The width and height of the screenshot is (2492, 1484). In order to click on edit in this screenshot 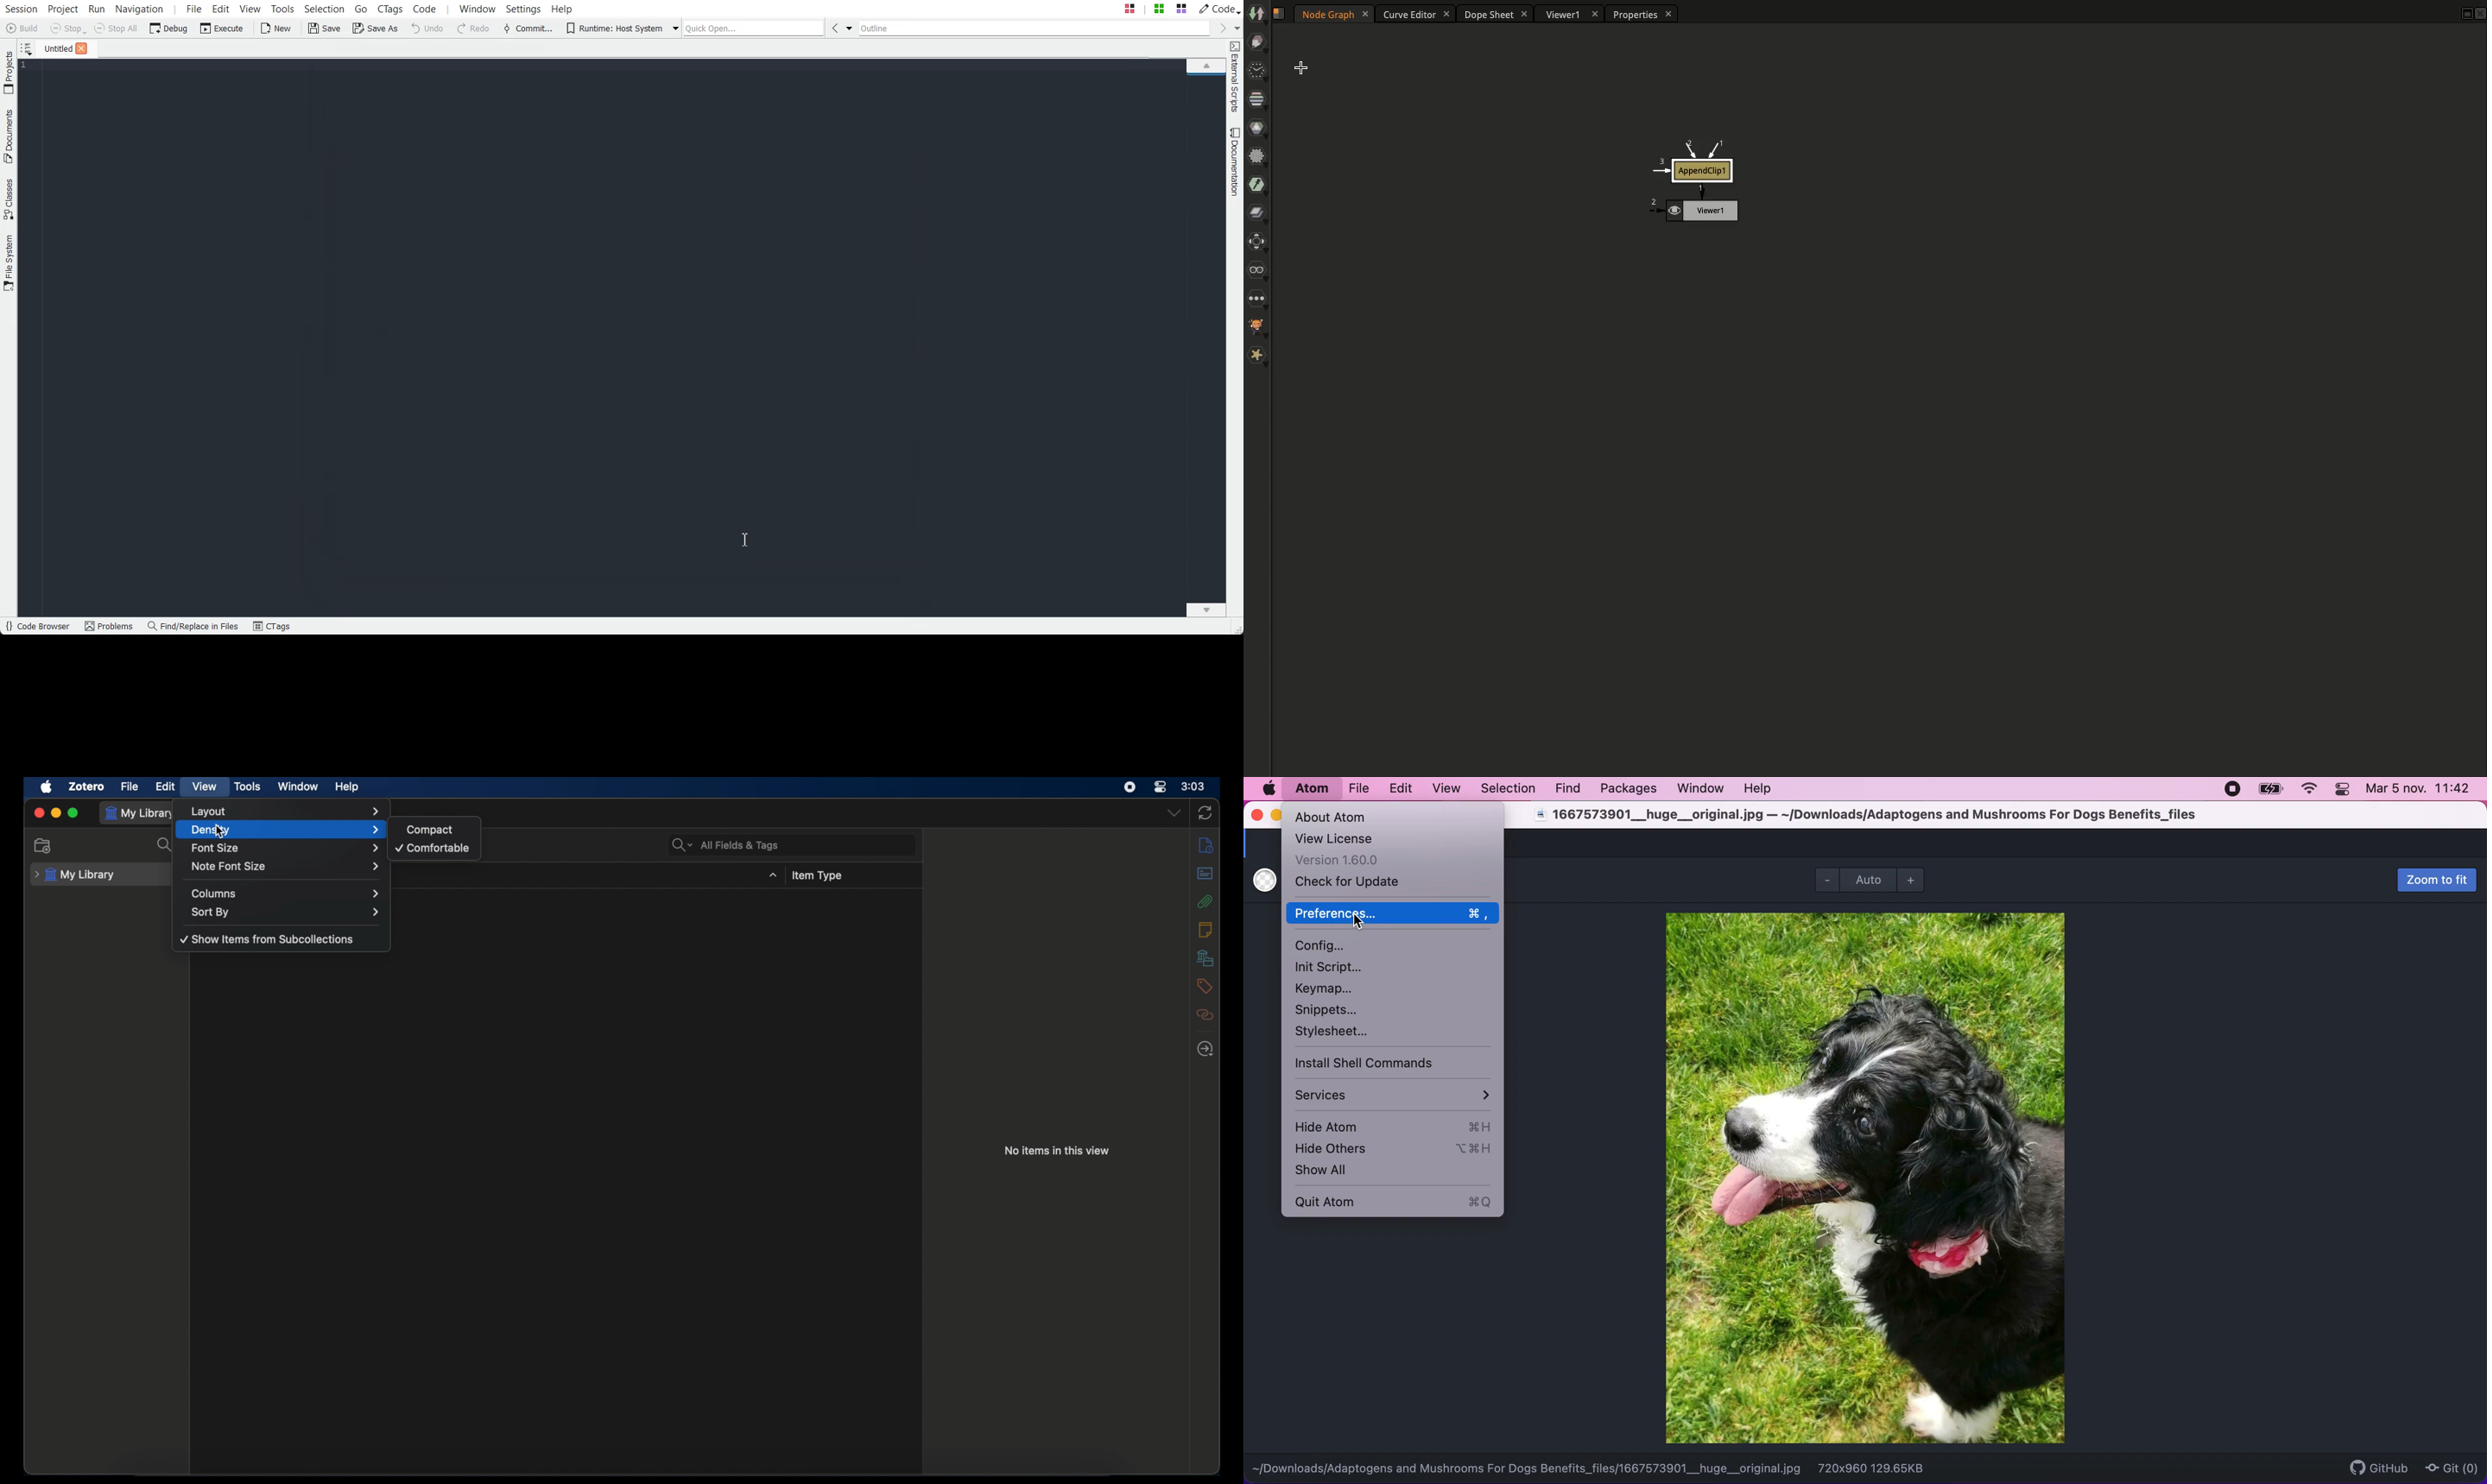, I will do `click(165, 787)`.